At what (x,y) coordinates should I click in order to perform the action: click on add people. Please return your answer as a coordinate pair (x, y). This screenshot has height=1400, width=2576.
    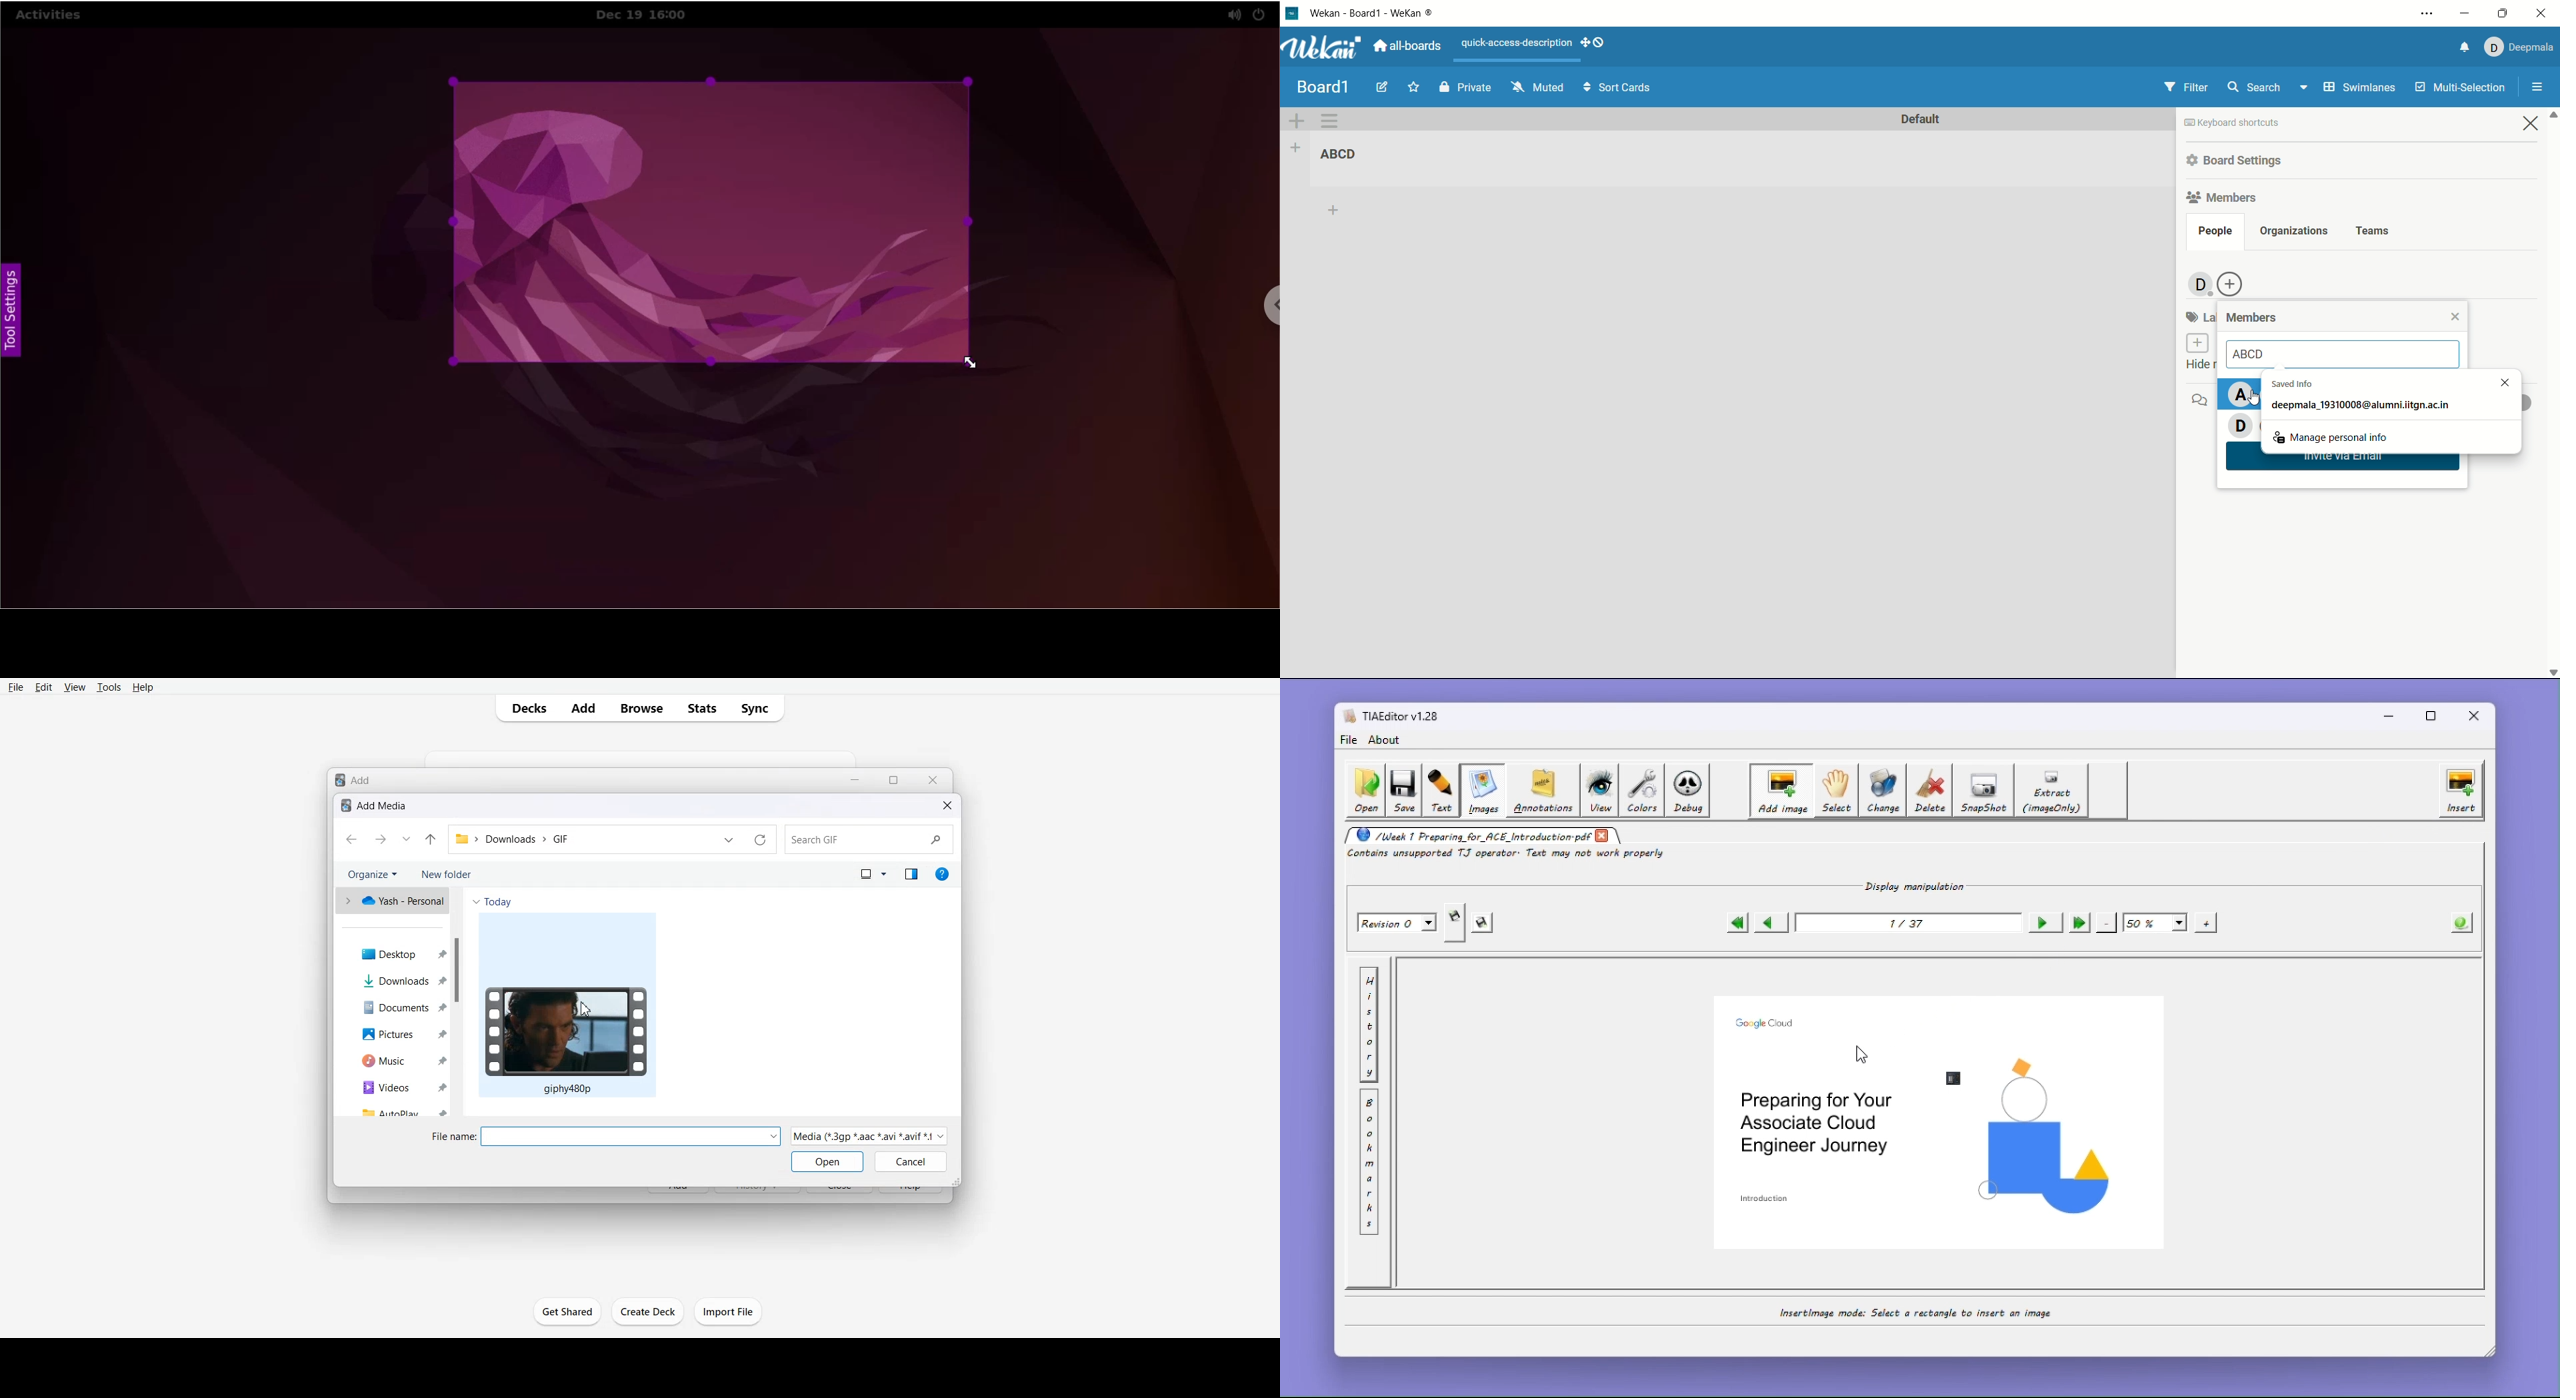
    Looking at the image, I should click on (2233, 285).